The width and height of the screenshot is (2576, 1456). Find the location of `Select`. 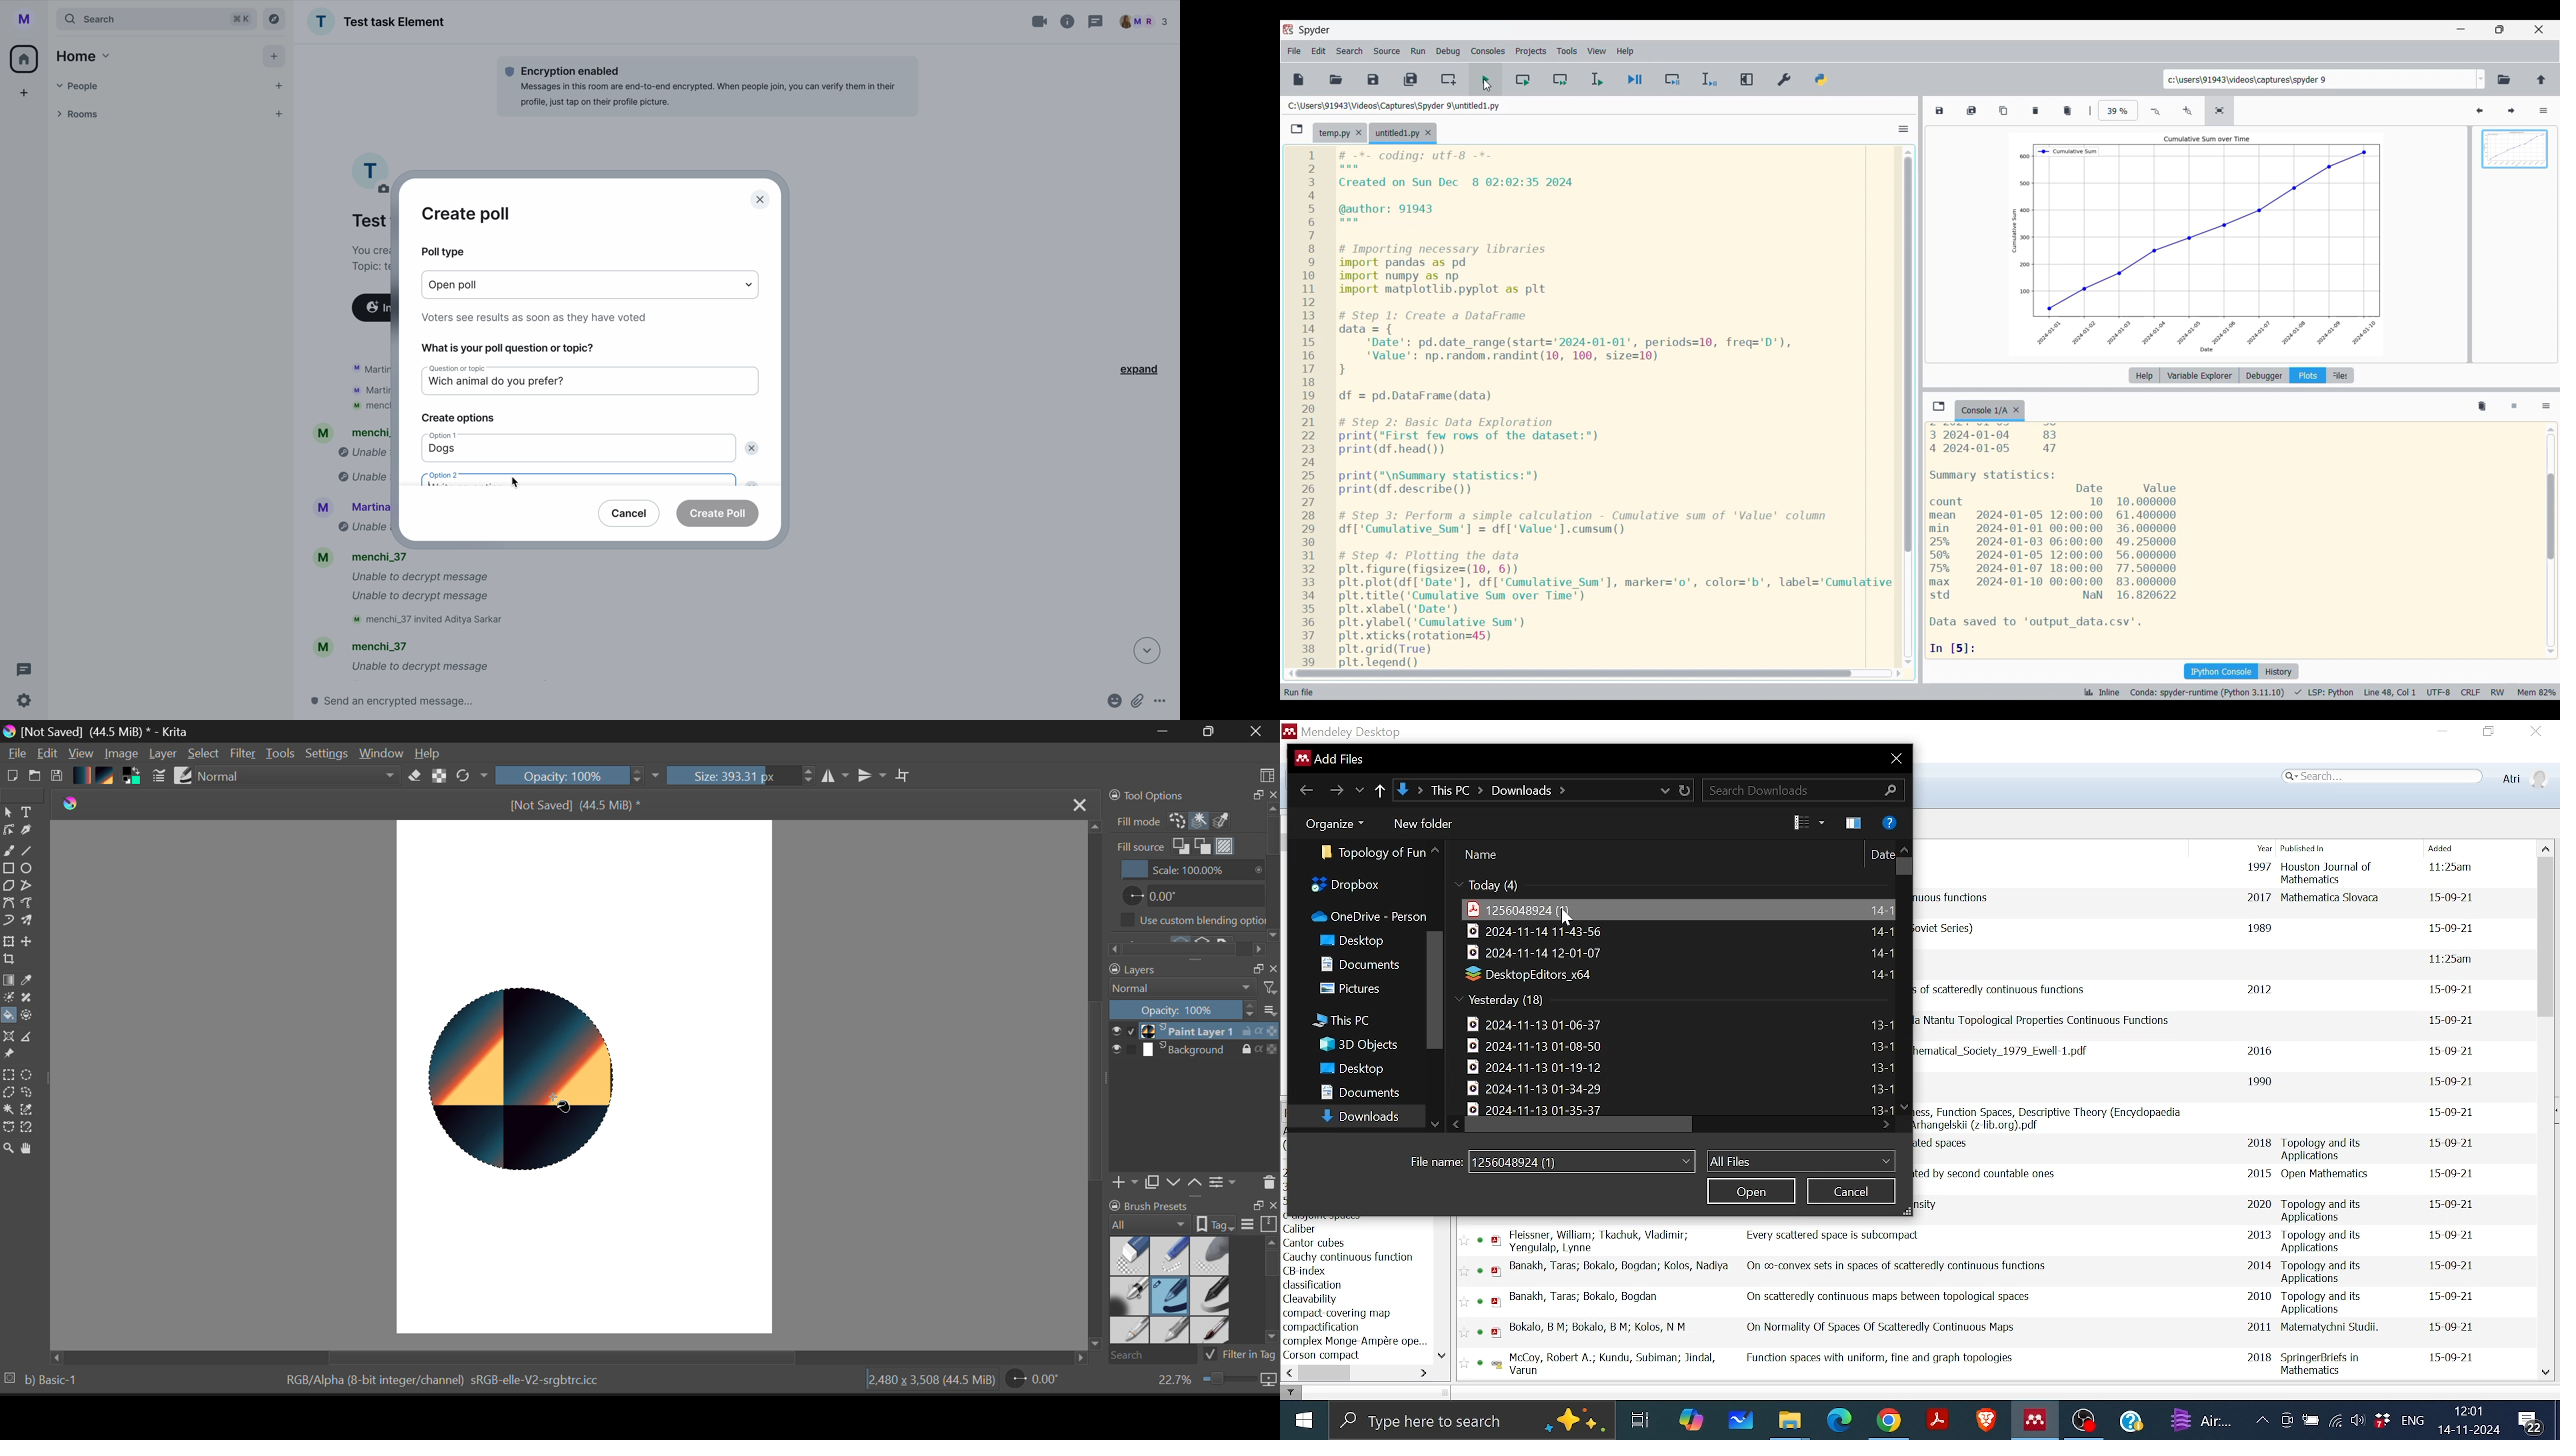

Select is located at coordinates (205, 754).